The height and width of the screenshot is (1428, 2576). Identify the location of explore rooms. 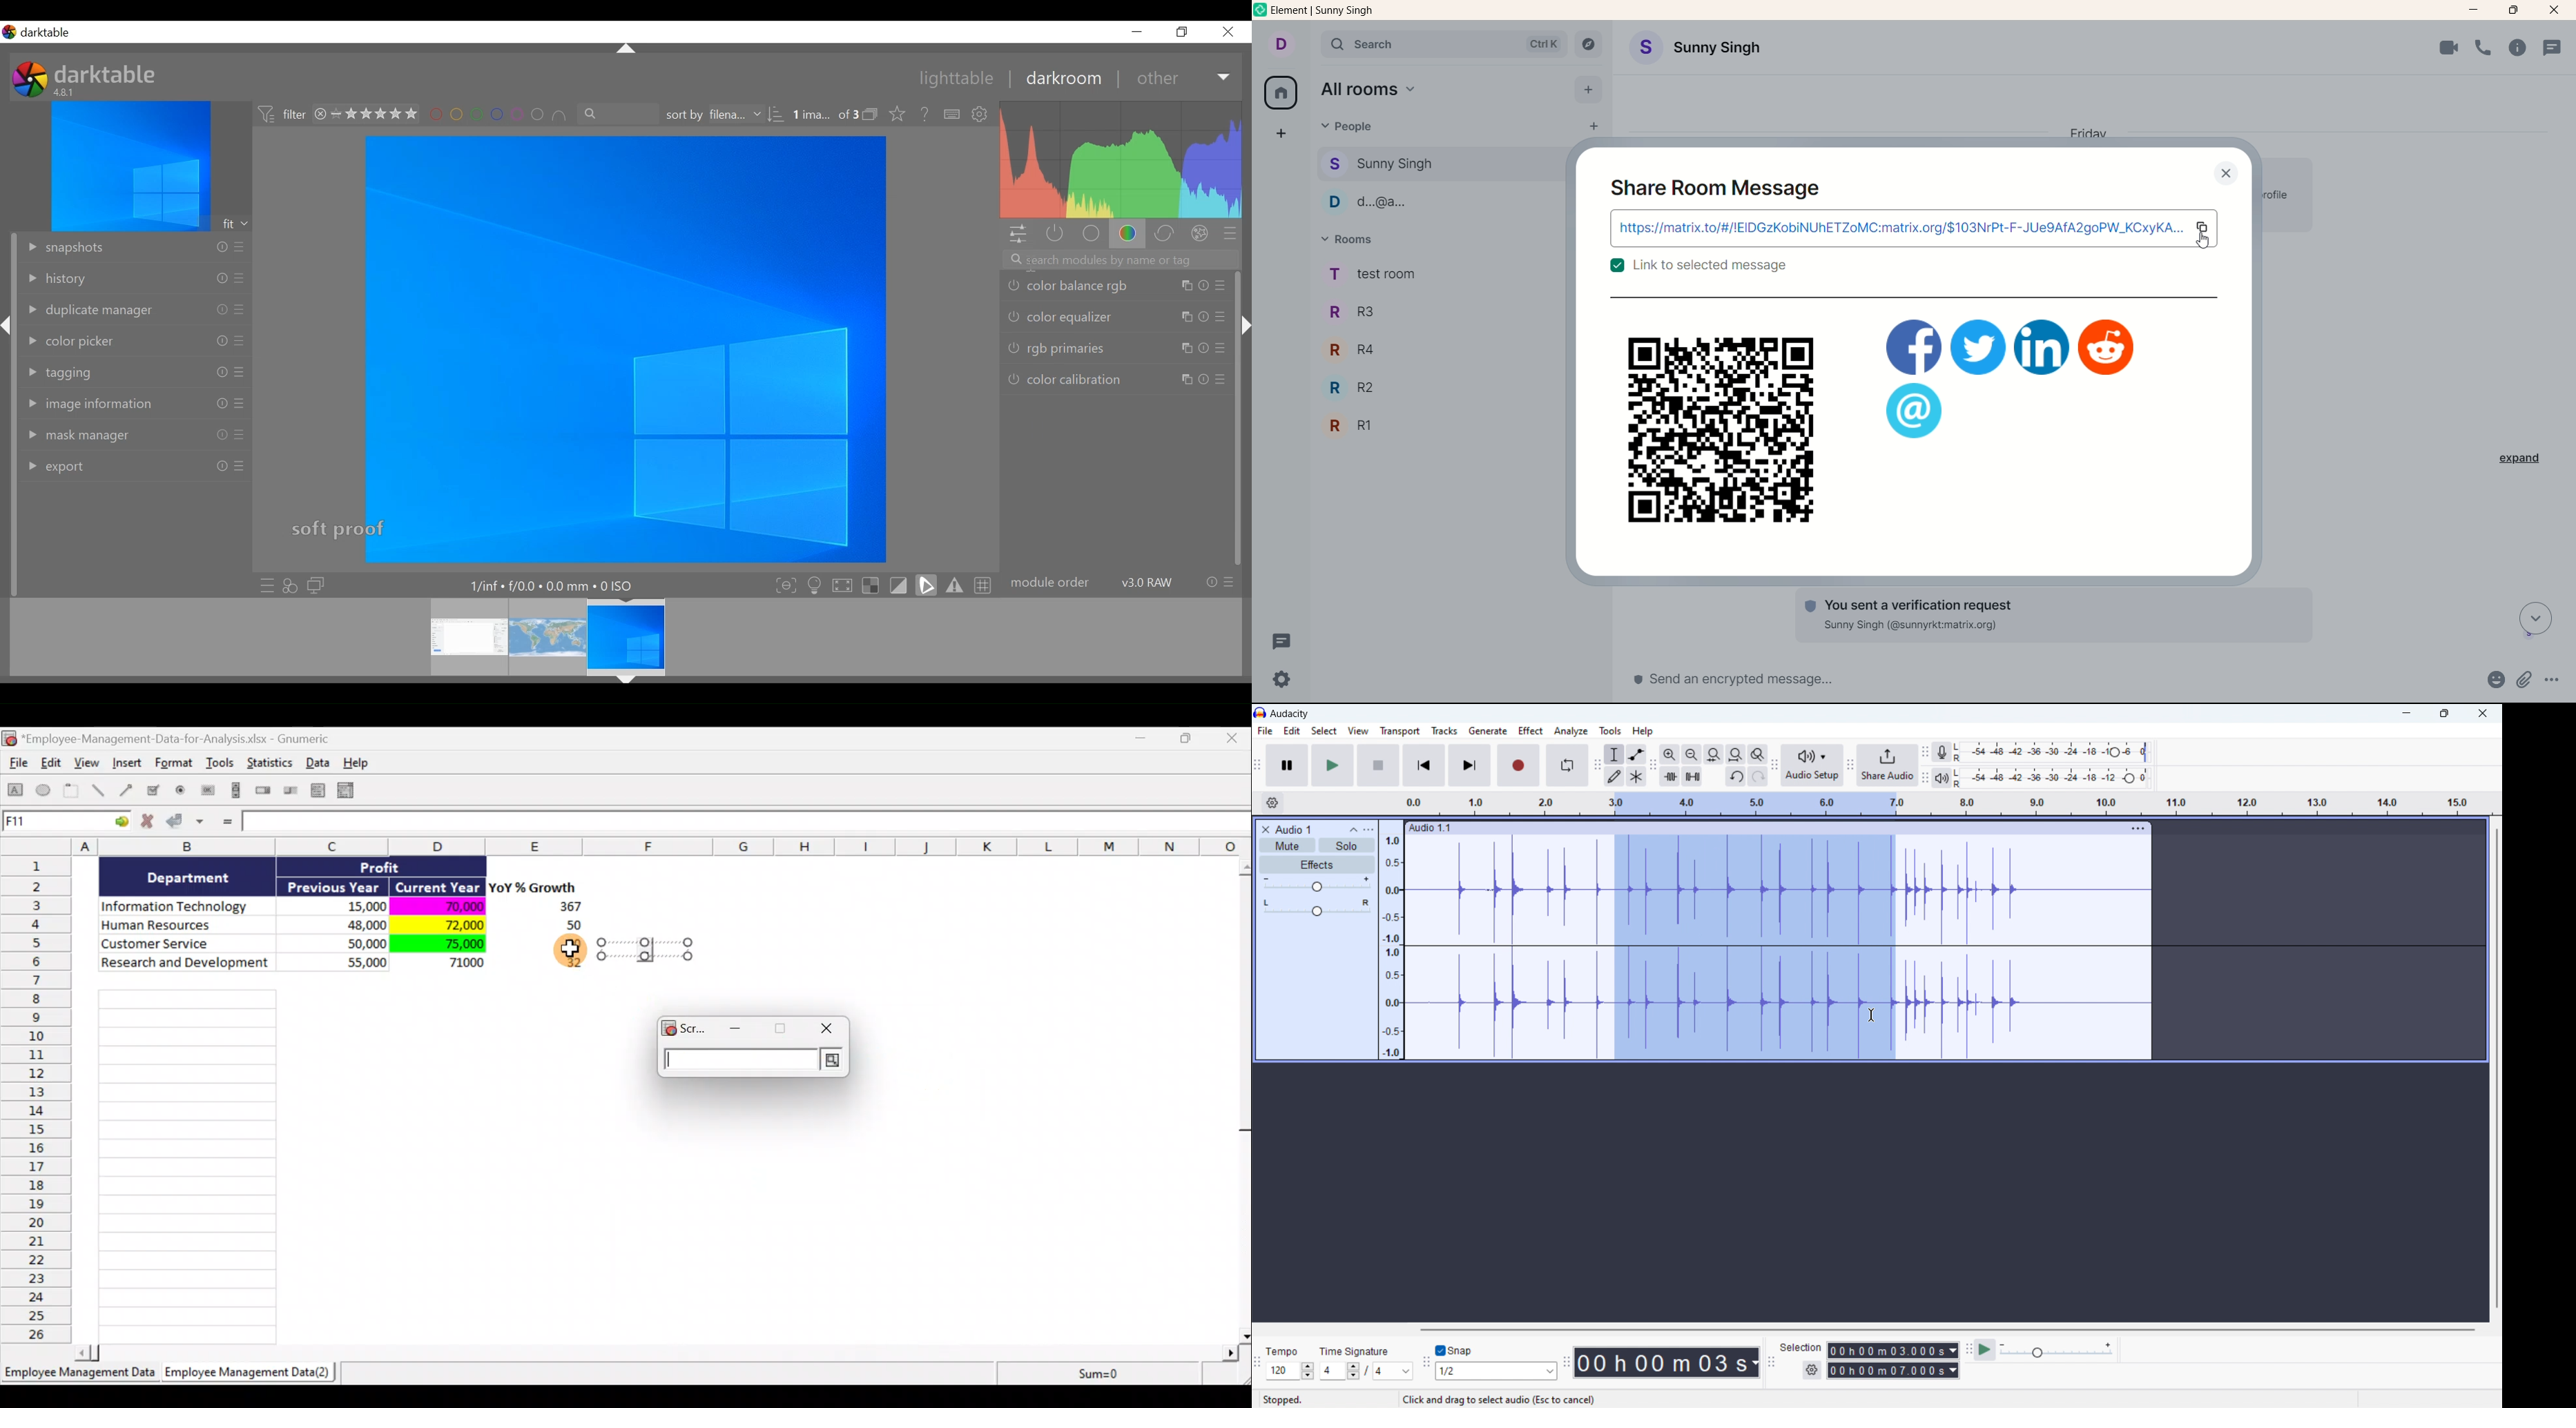
(1589, 46).